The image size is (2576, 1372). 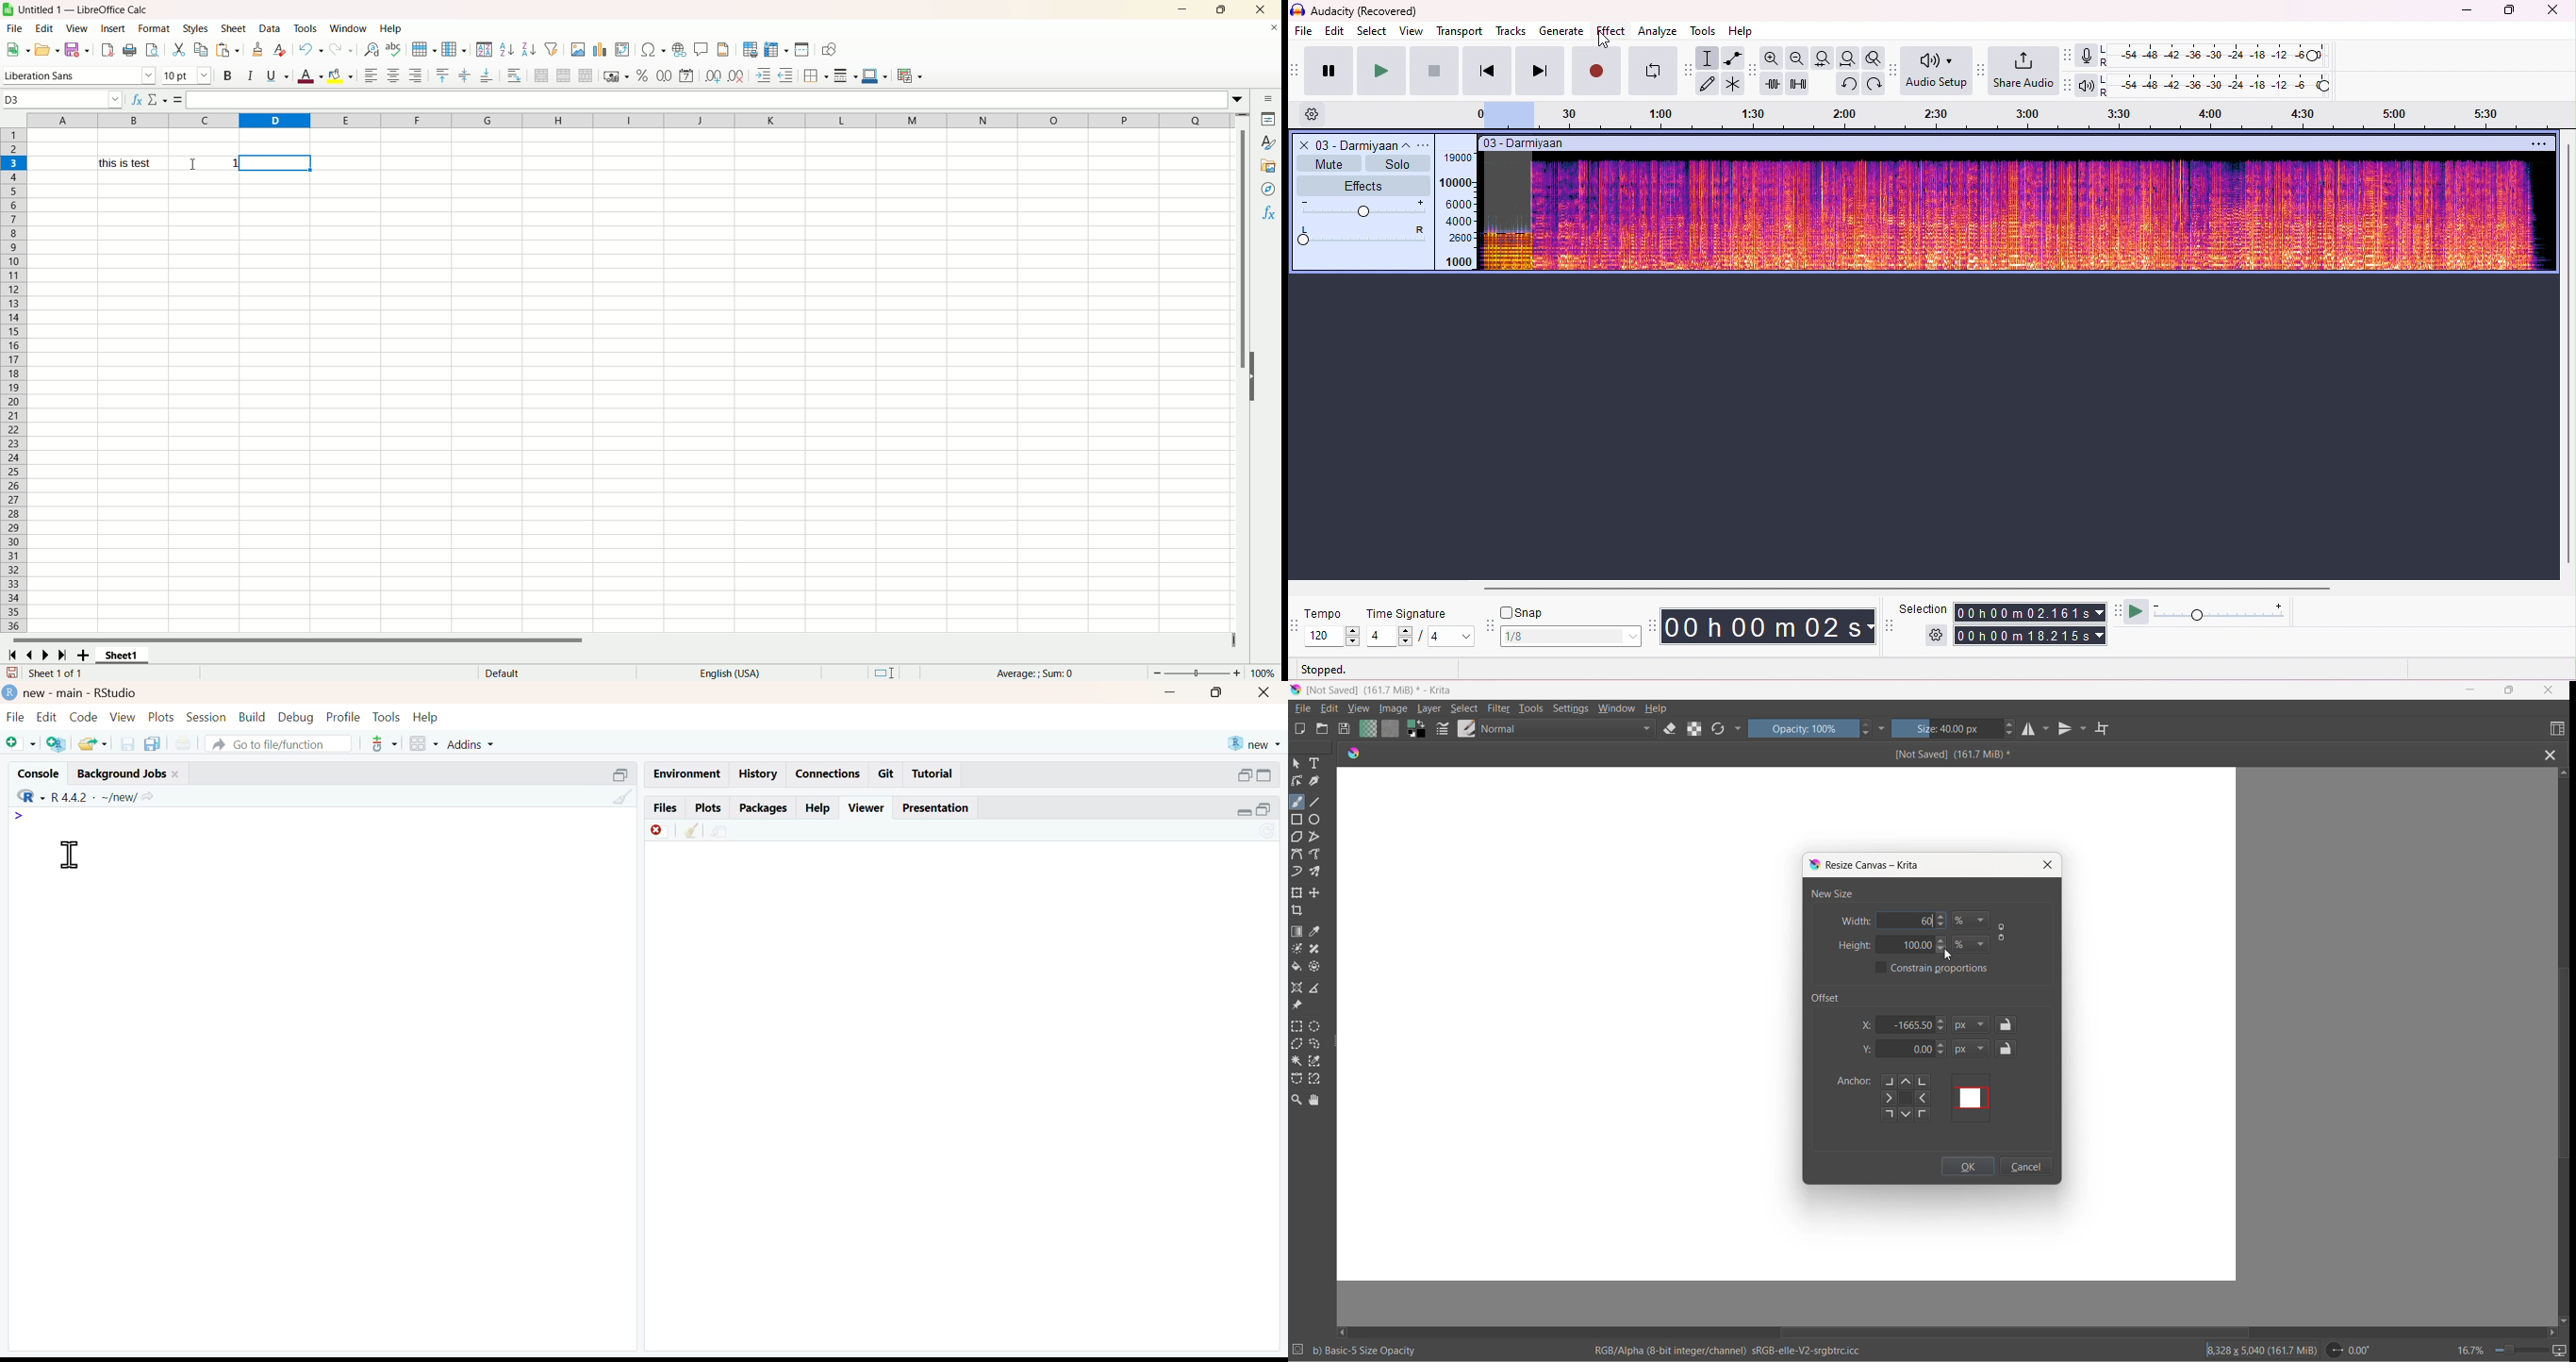 I want to click on Bezier curve tool , so click(x=1299, y=856).